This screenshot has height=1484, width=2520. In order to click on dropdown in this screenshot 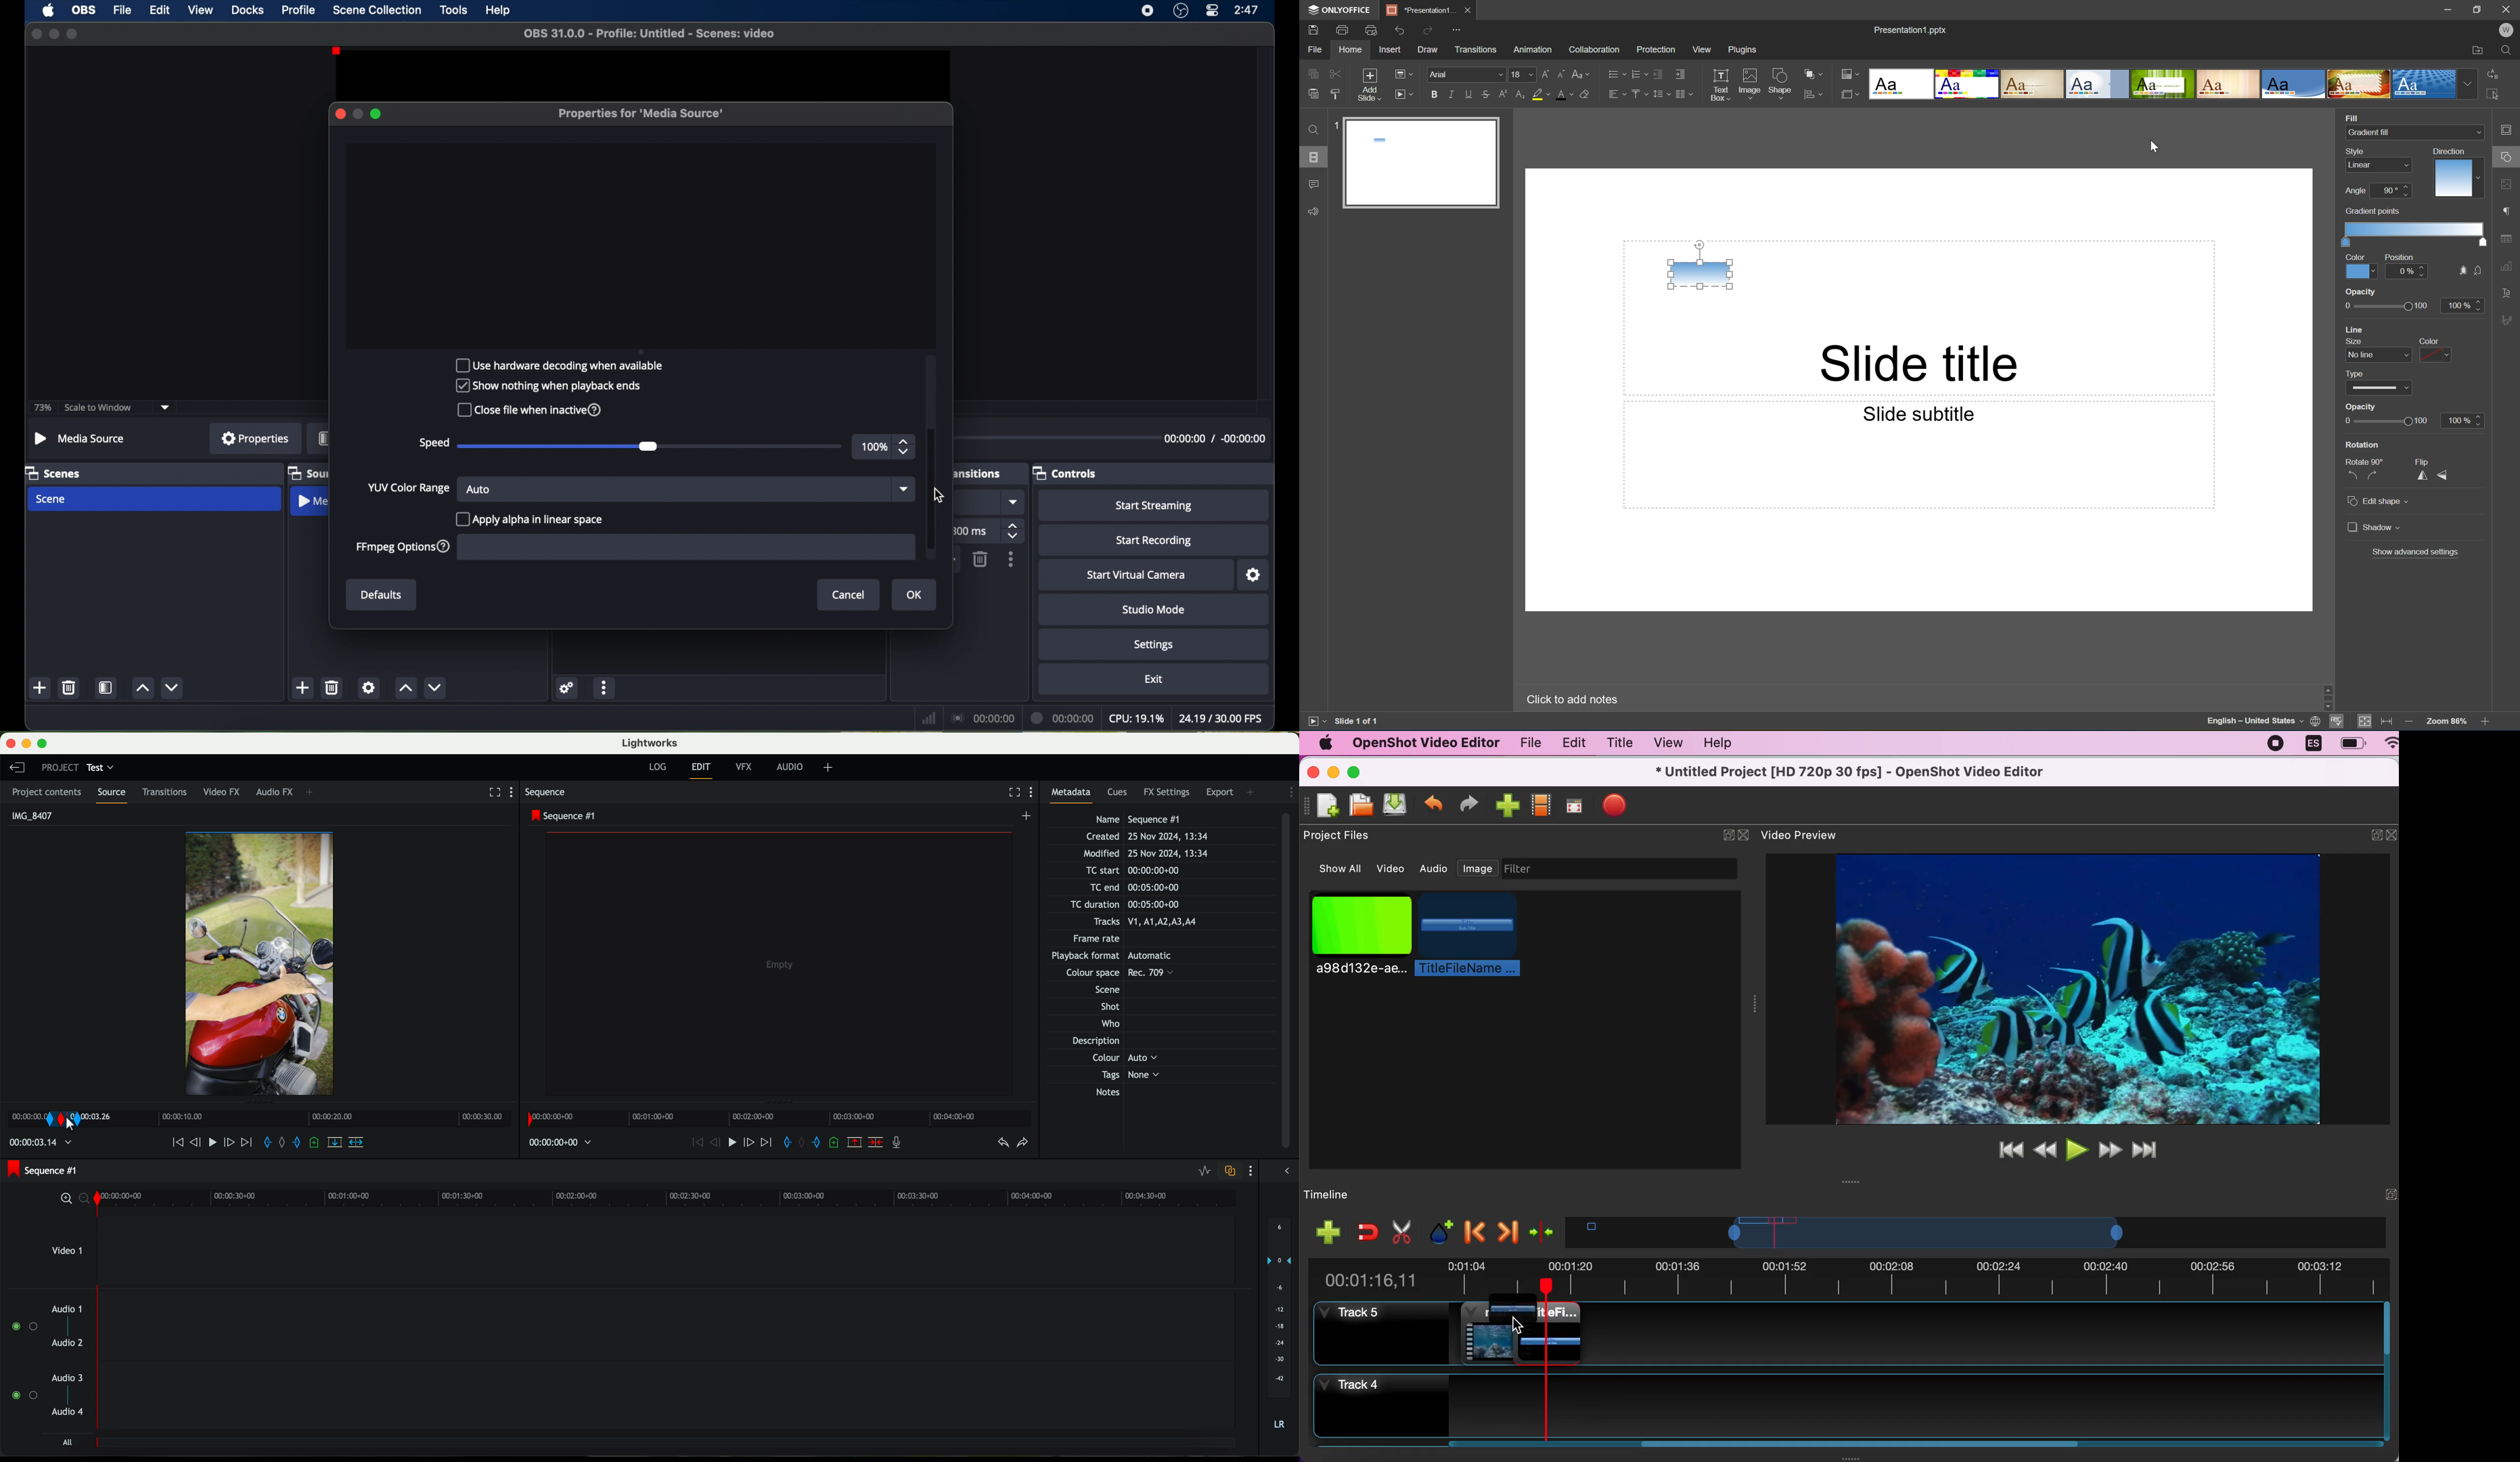, I will do `click(166, 407)`.